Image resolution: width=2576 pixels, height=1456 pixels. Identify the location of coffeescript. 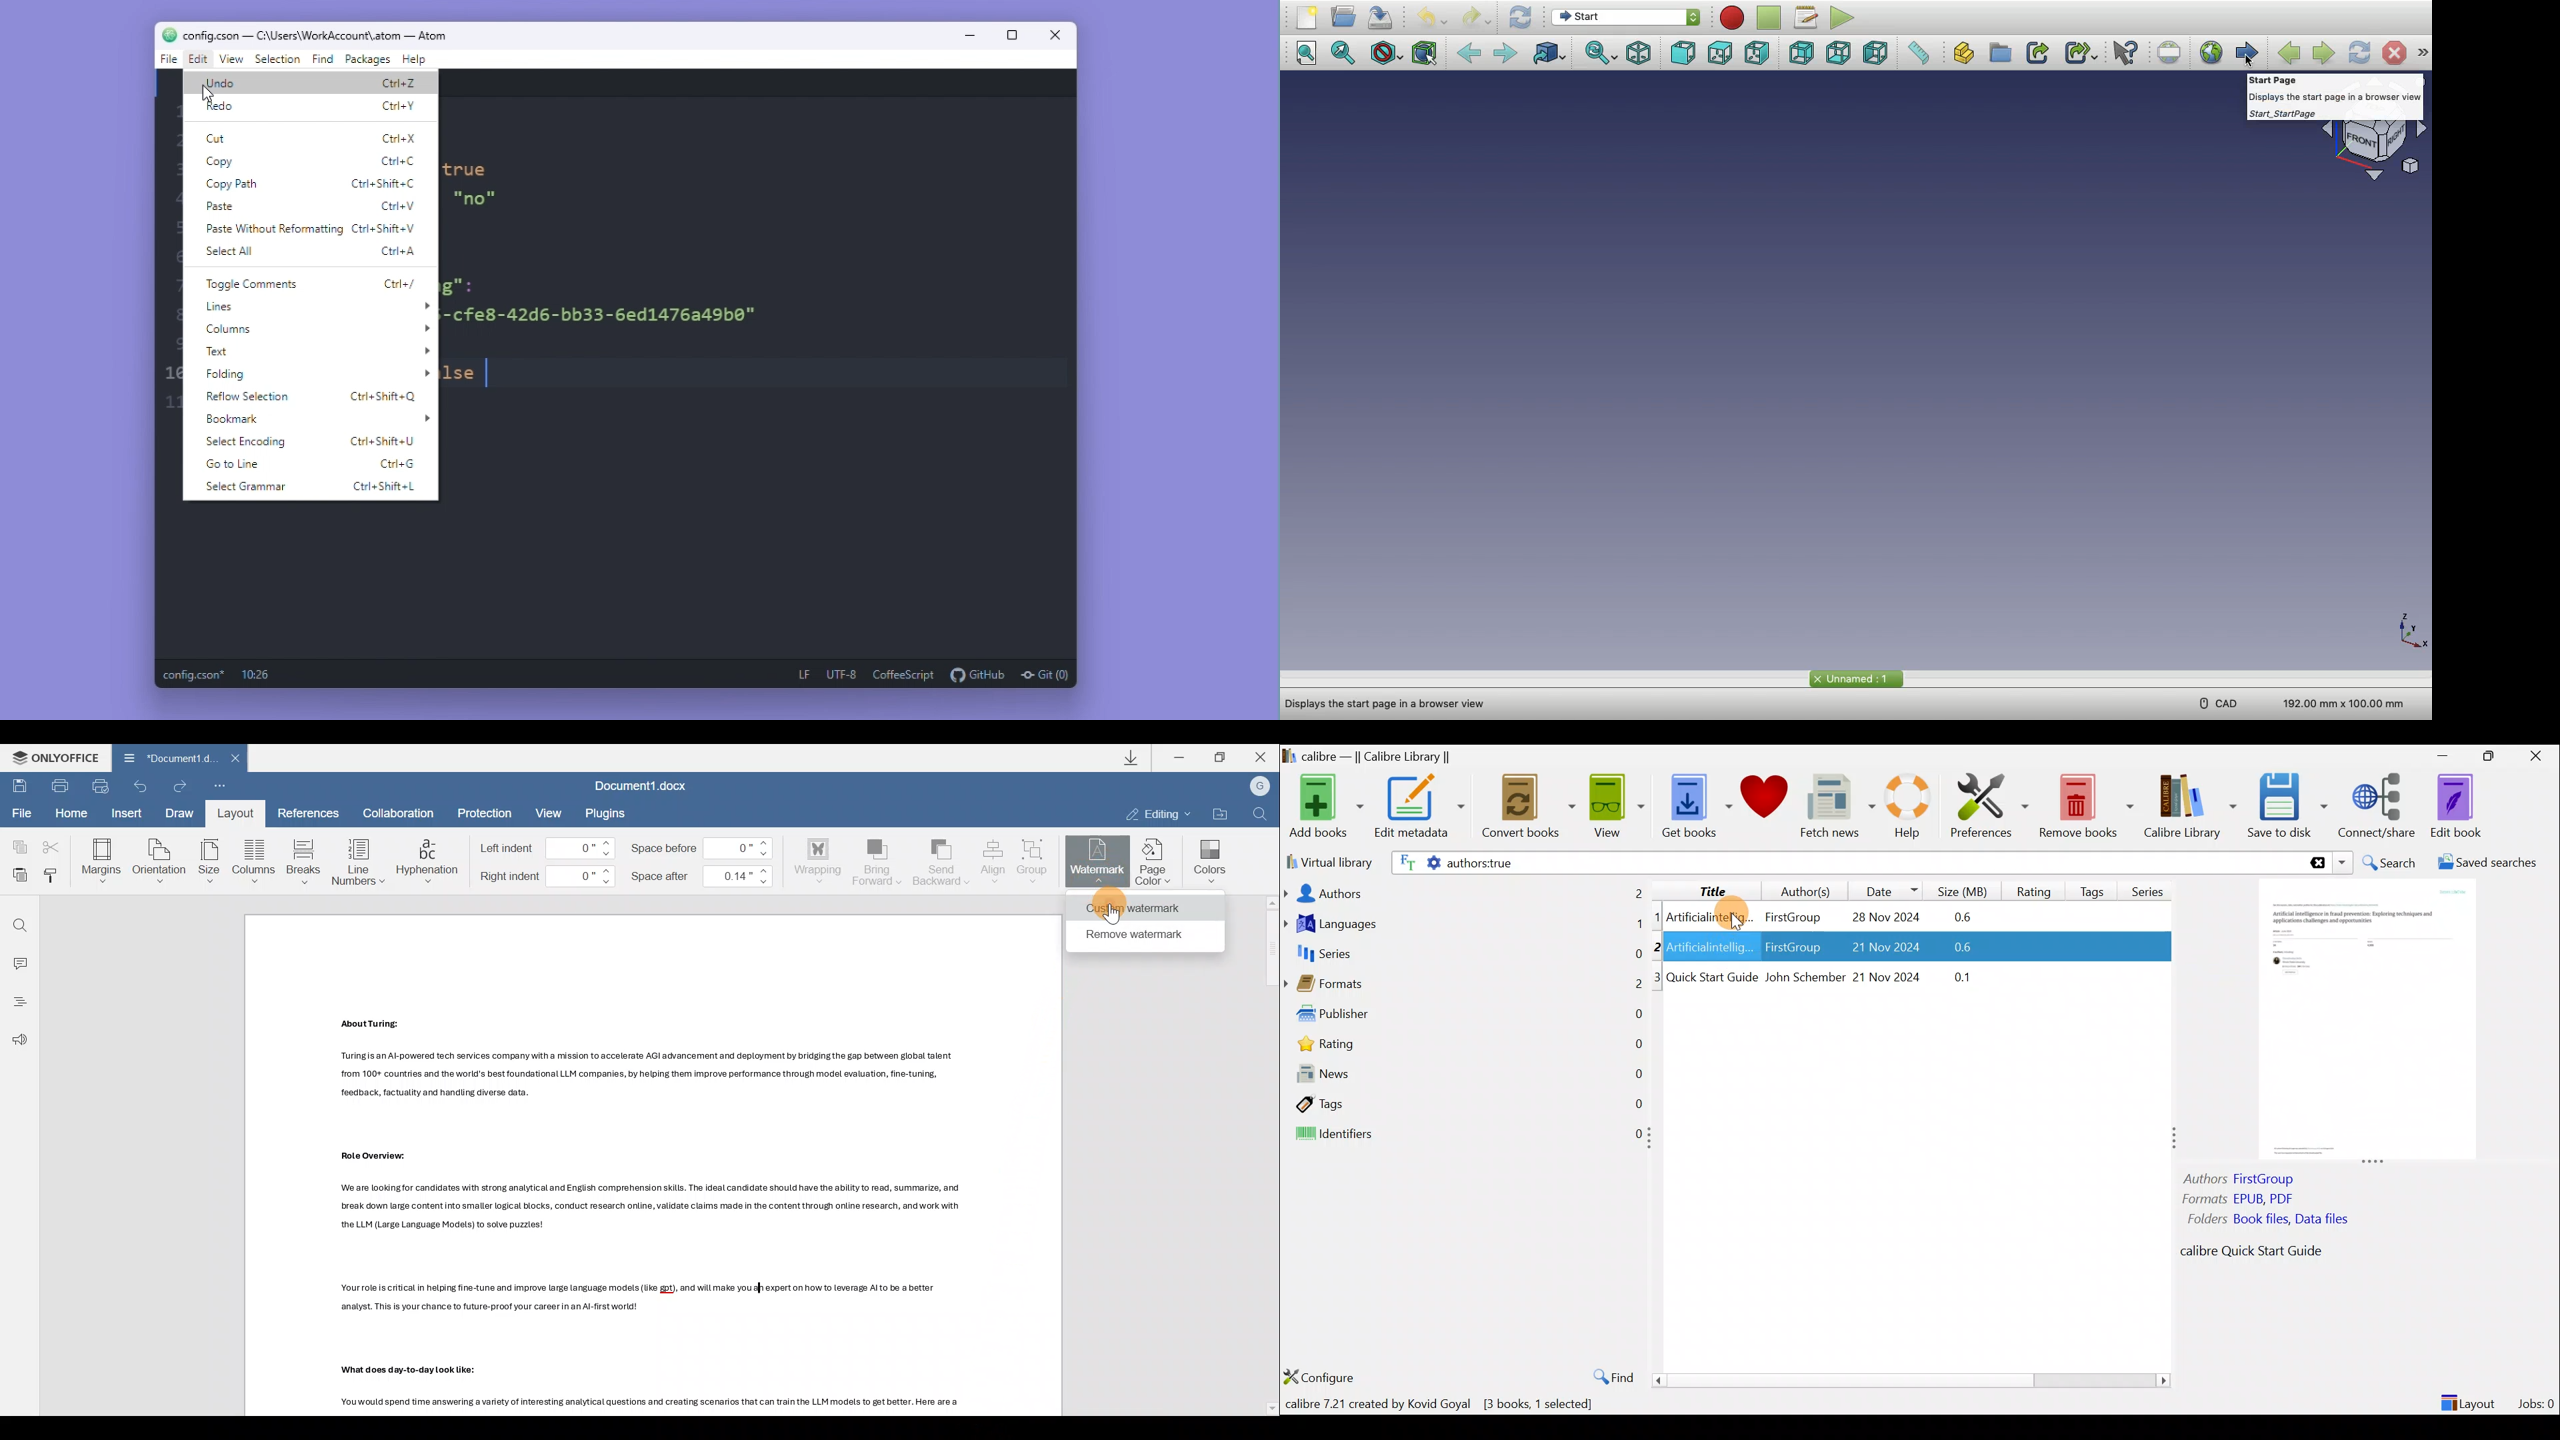
(903, 673).